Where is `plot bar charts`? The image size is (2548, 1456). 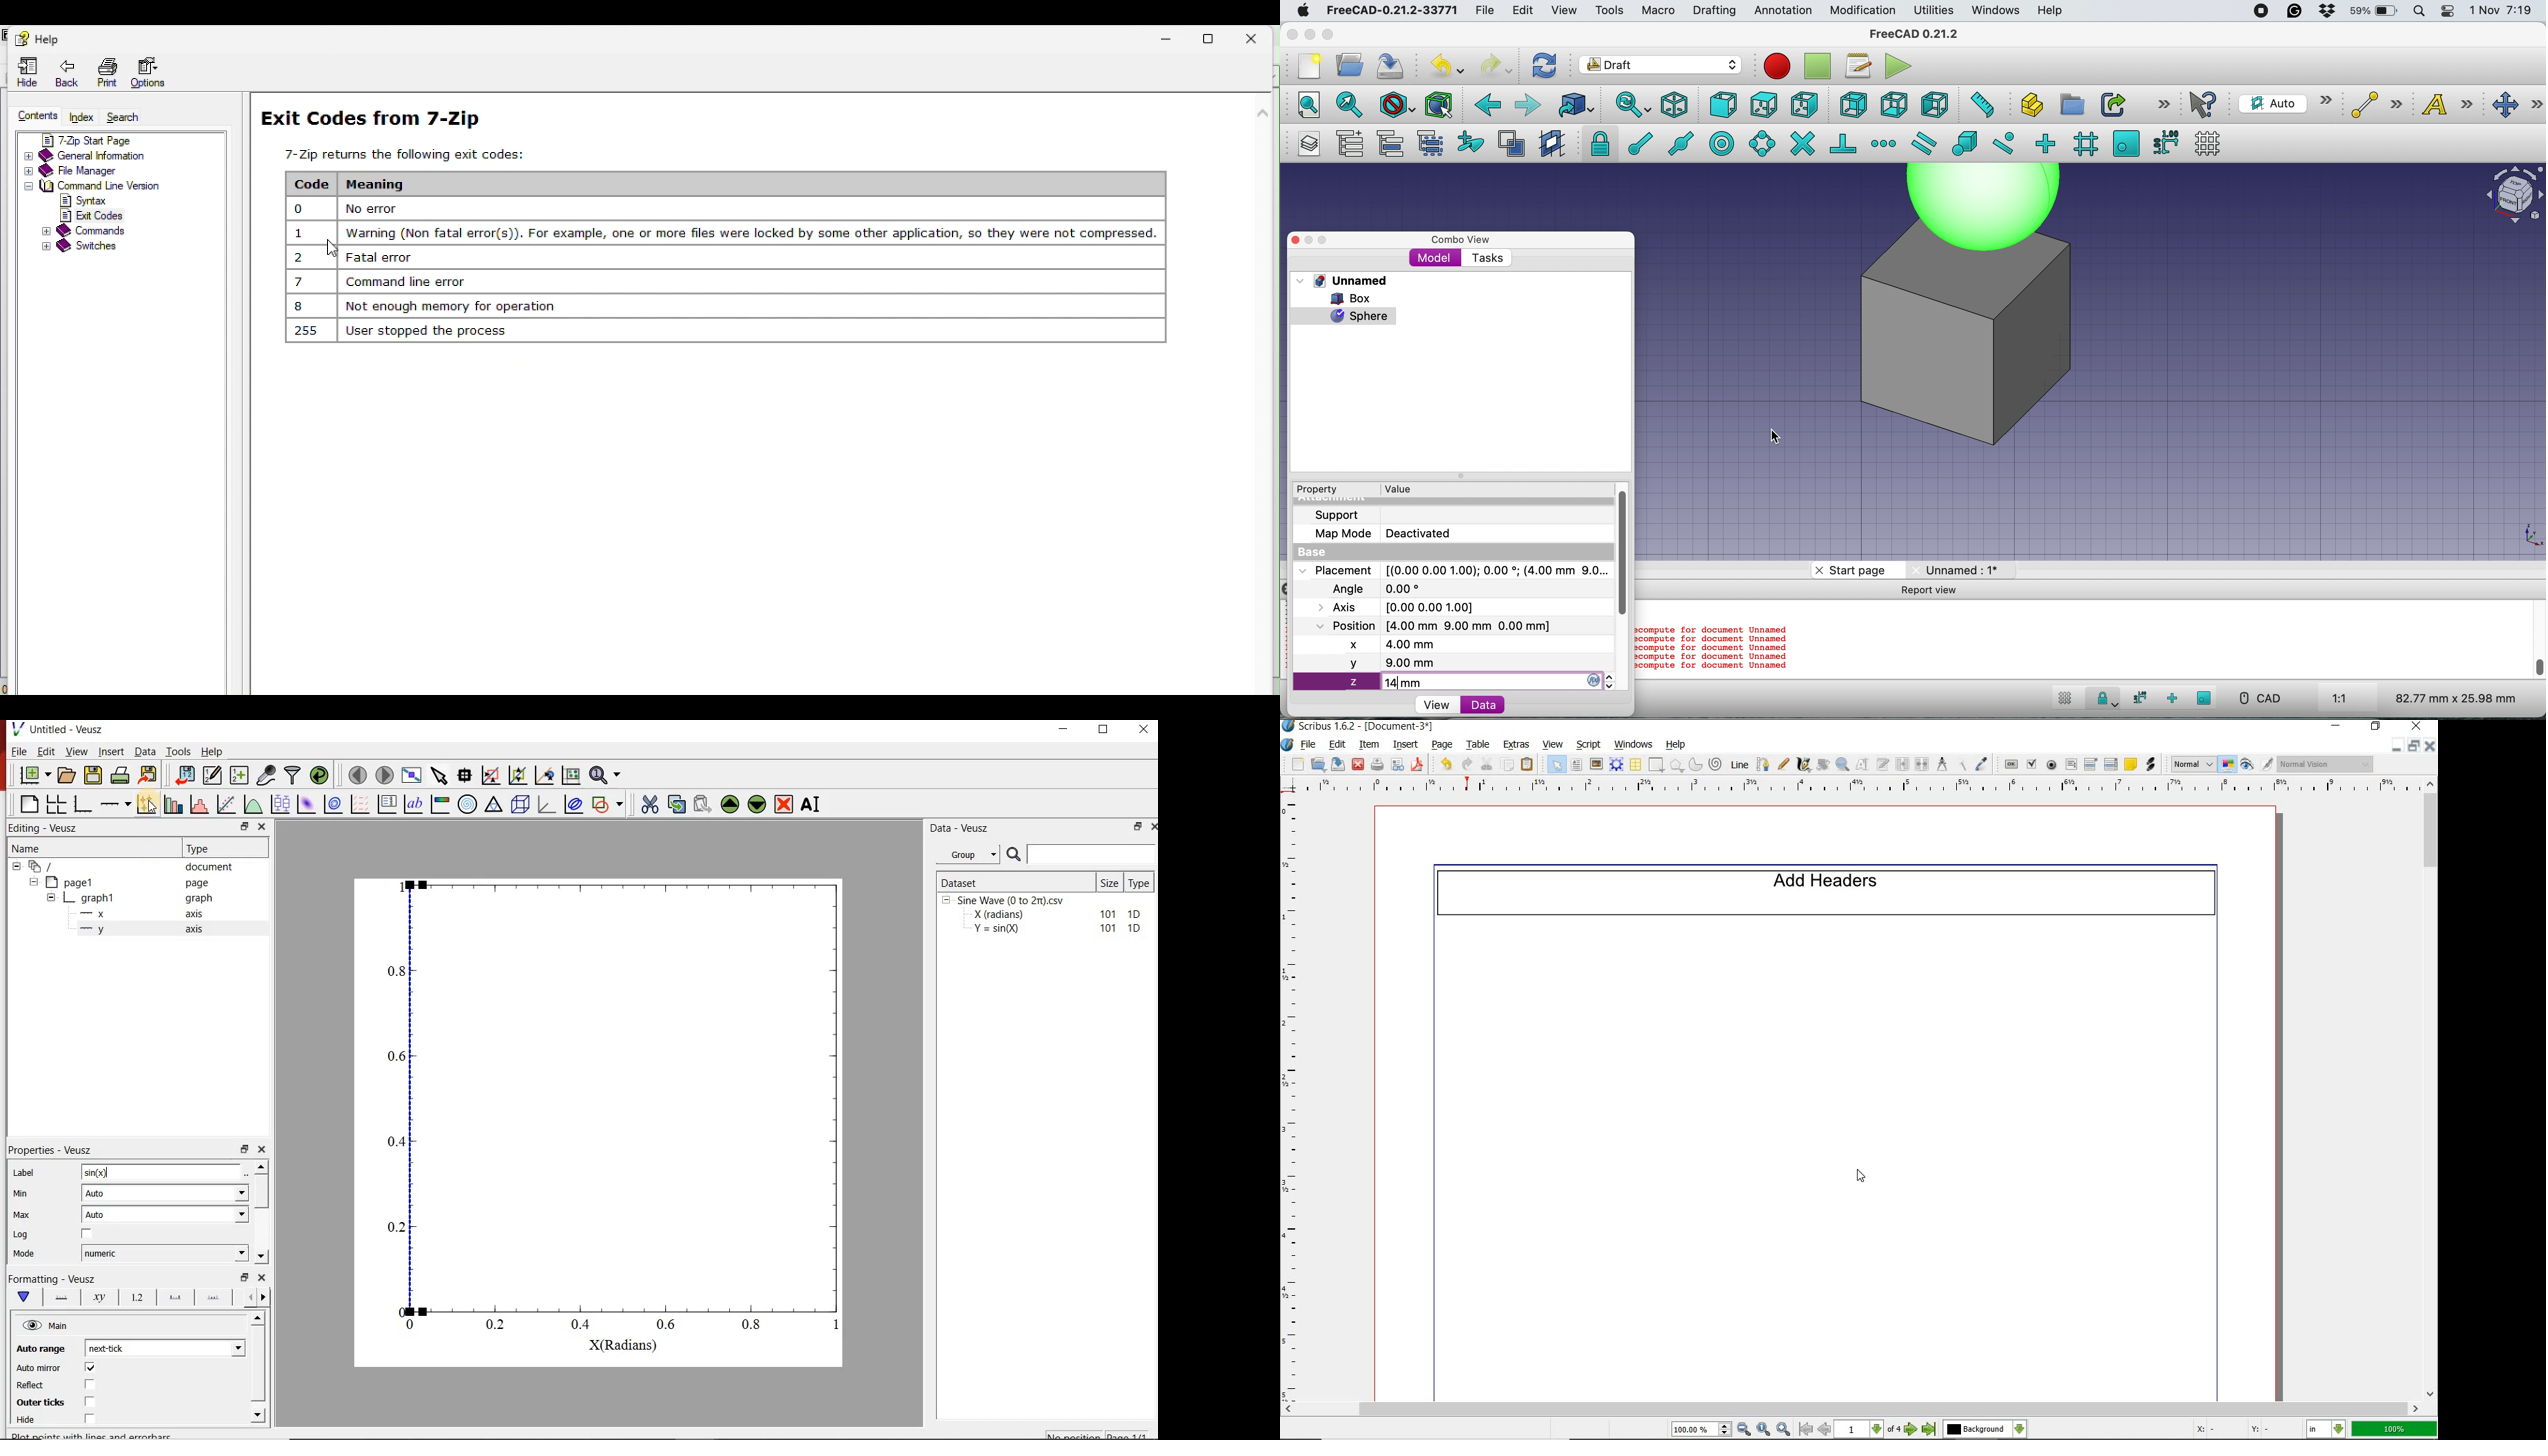 plot bar charts is located at coordinates (175, 803).